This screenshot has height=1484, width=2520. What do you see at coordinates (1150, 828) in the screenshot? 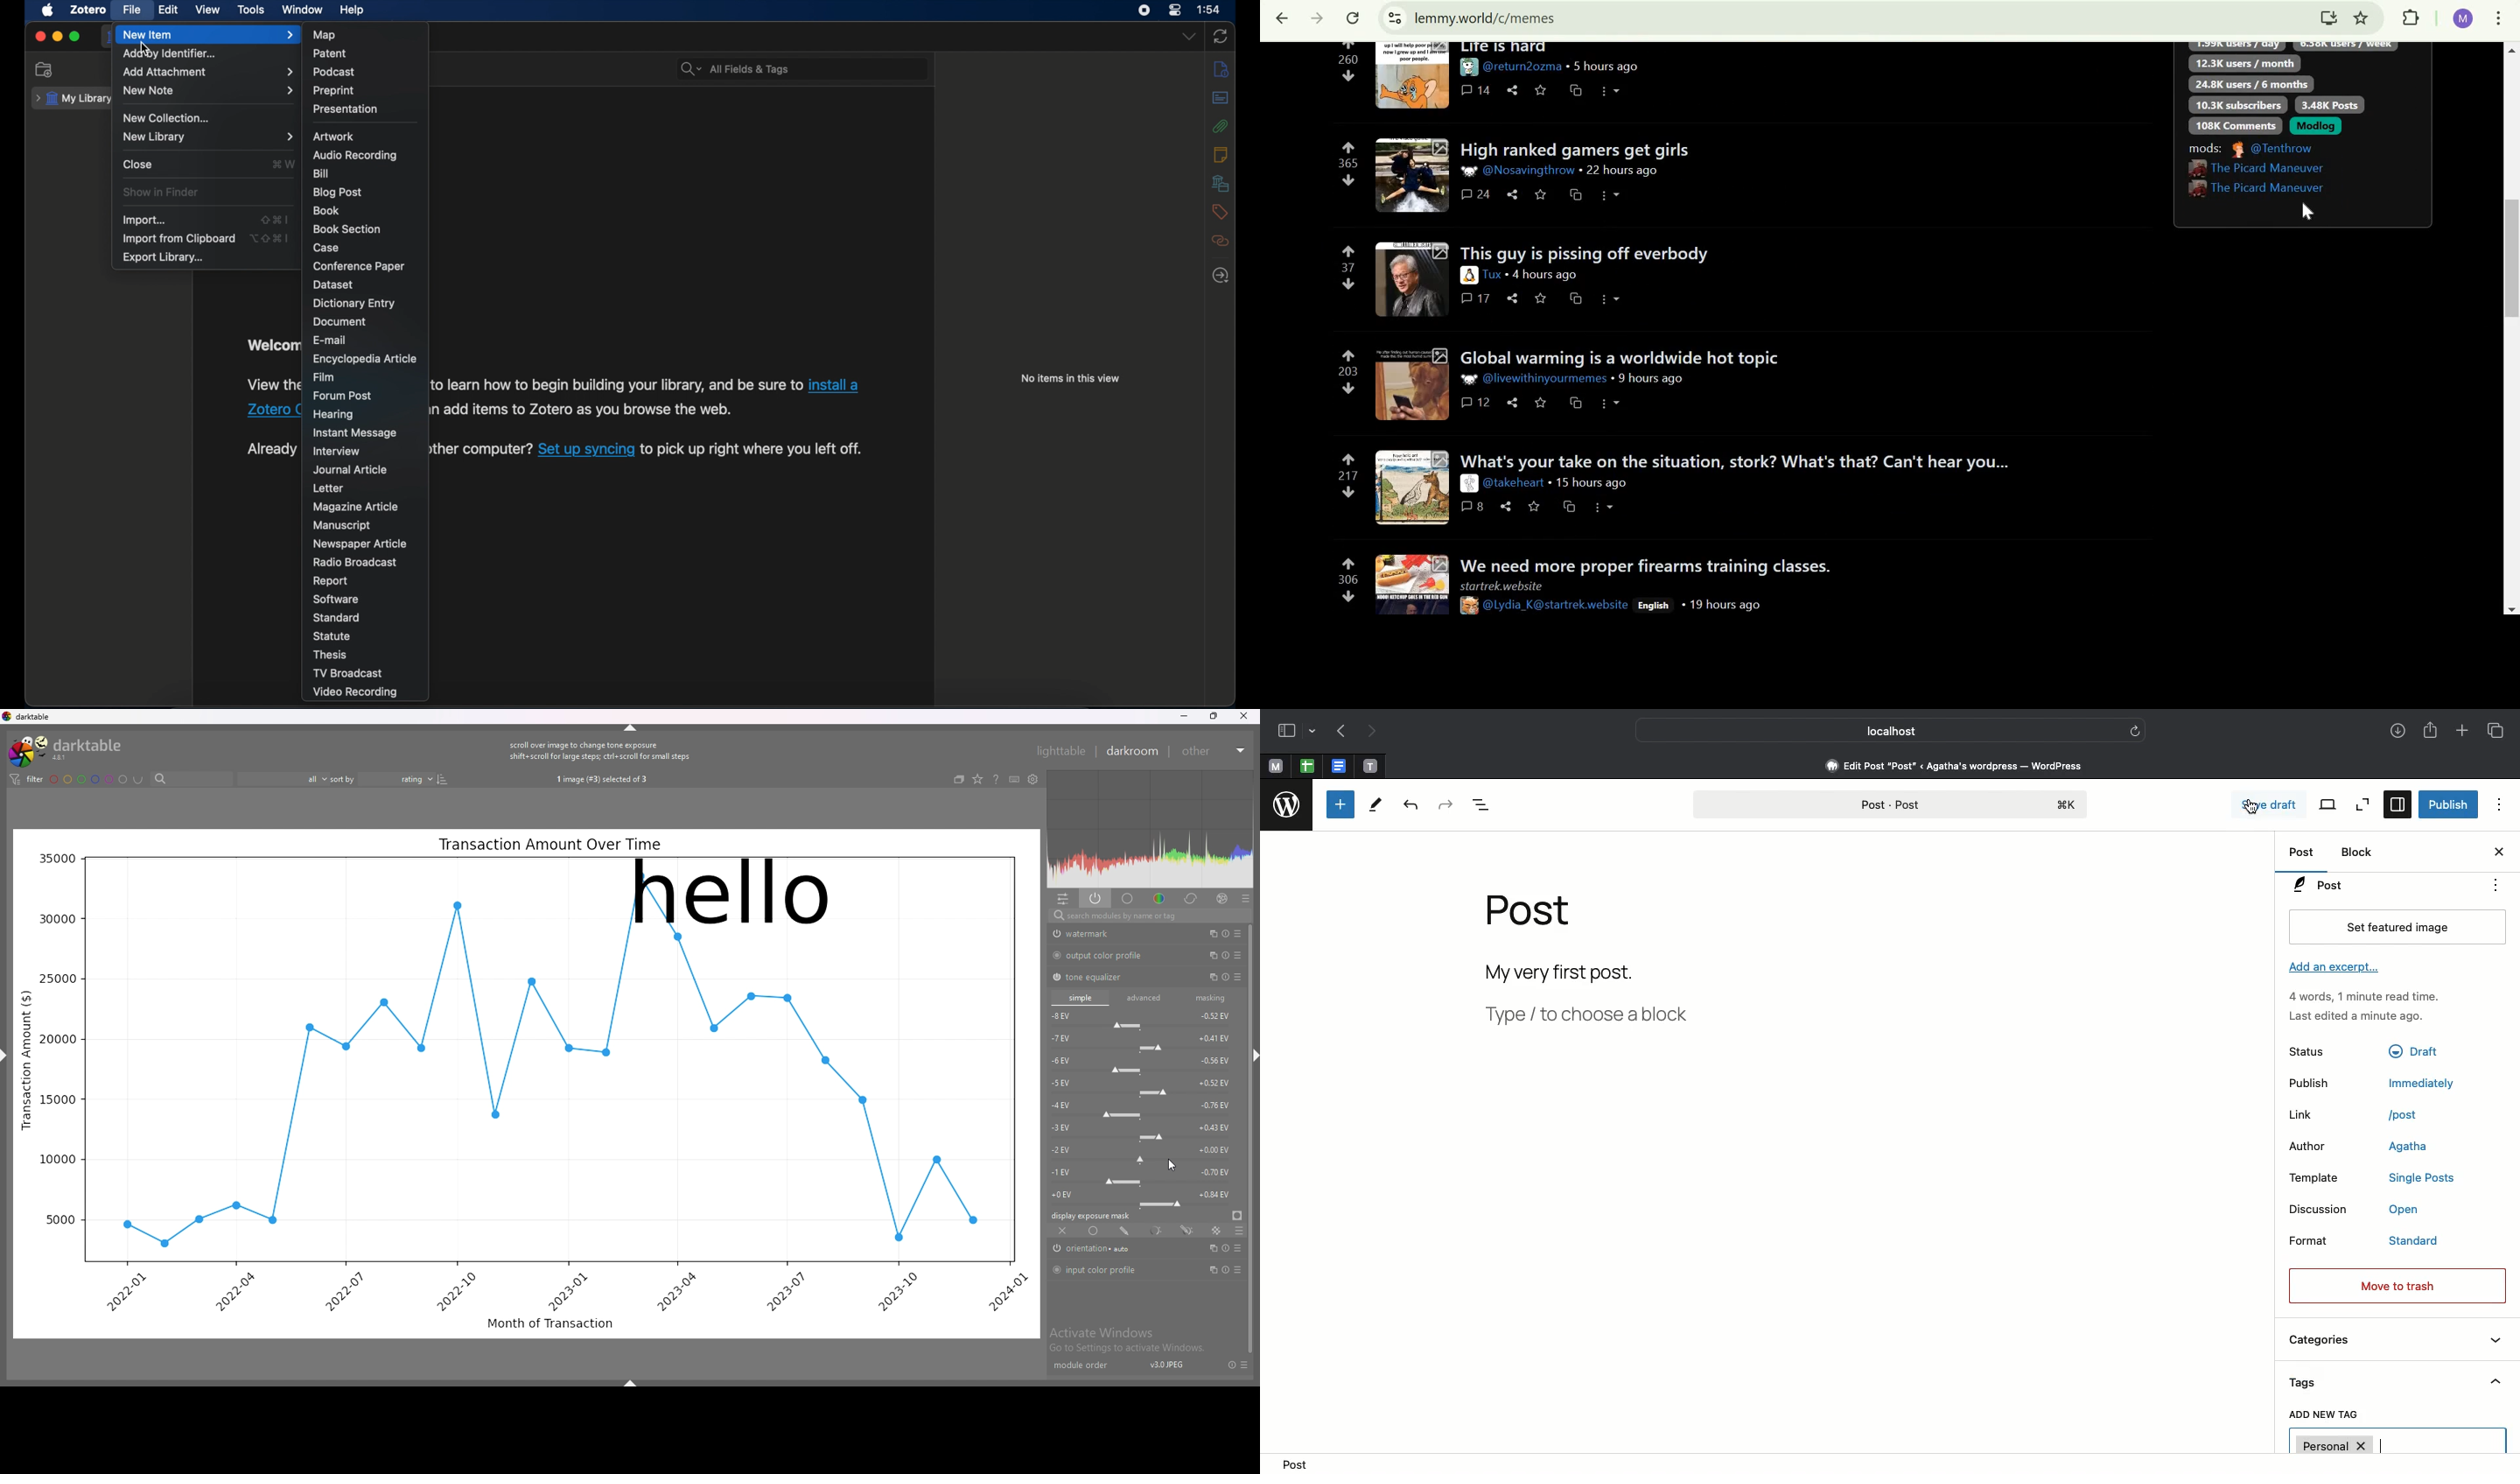
I see `heat map` at bounding box center [1150, 828].